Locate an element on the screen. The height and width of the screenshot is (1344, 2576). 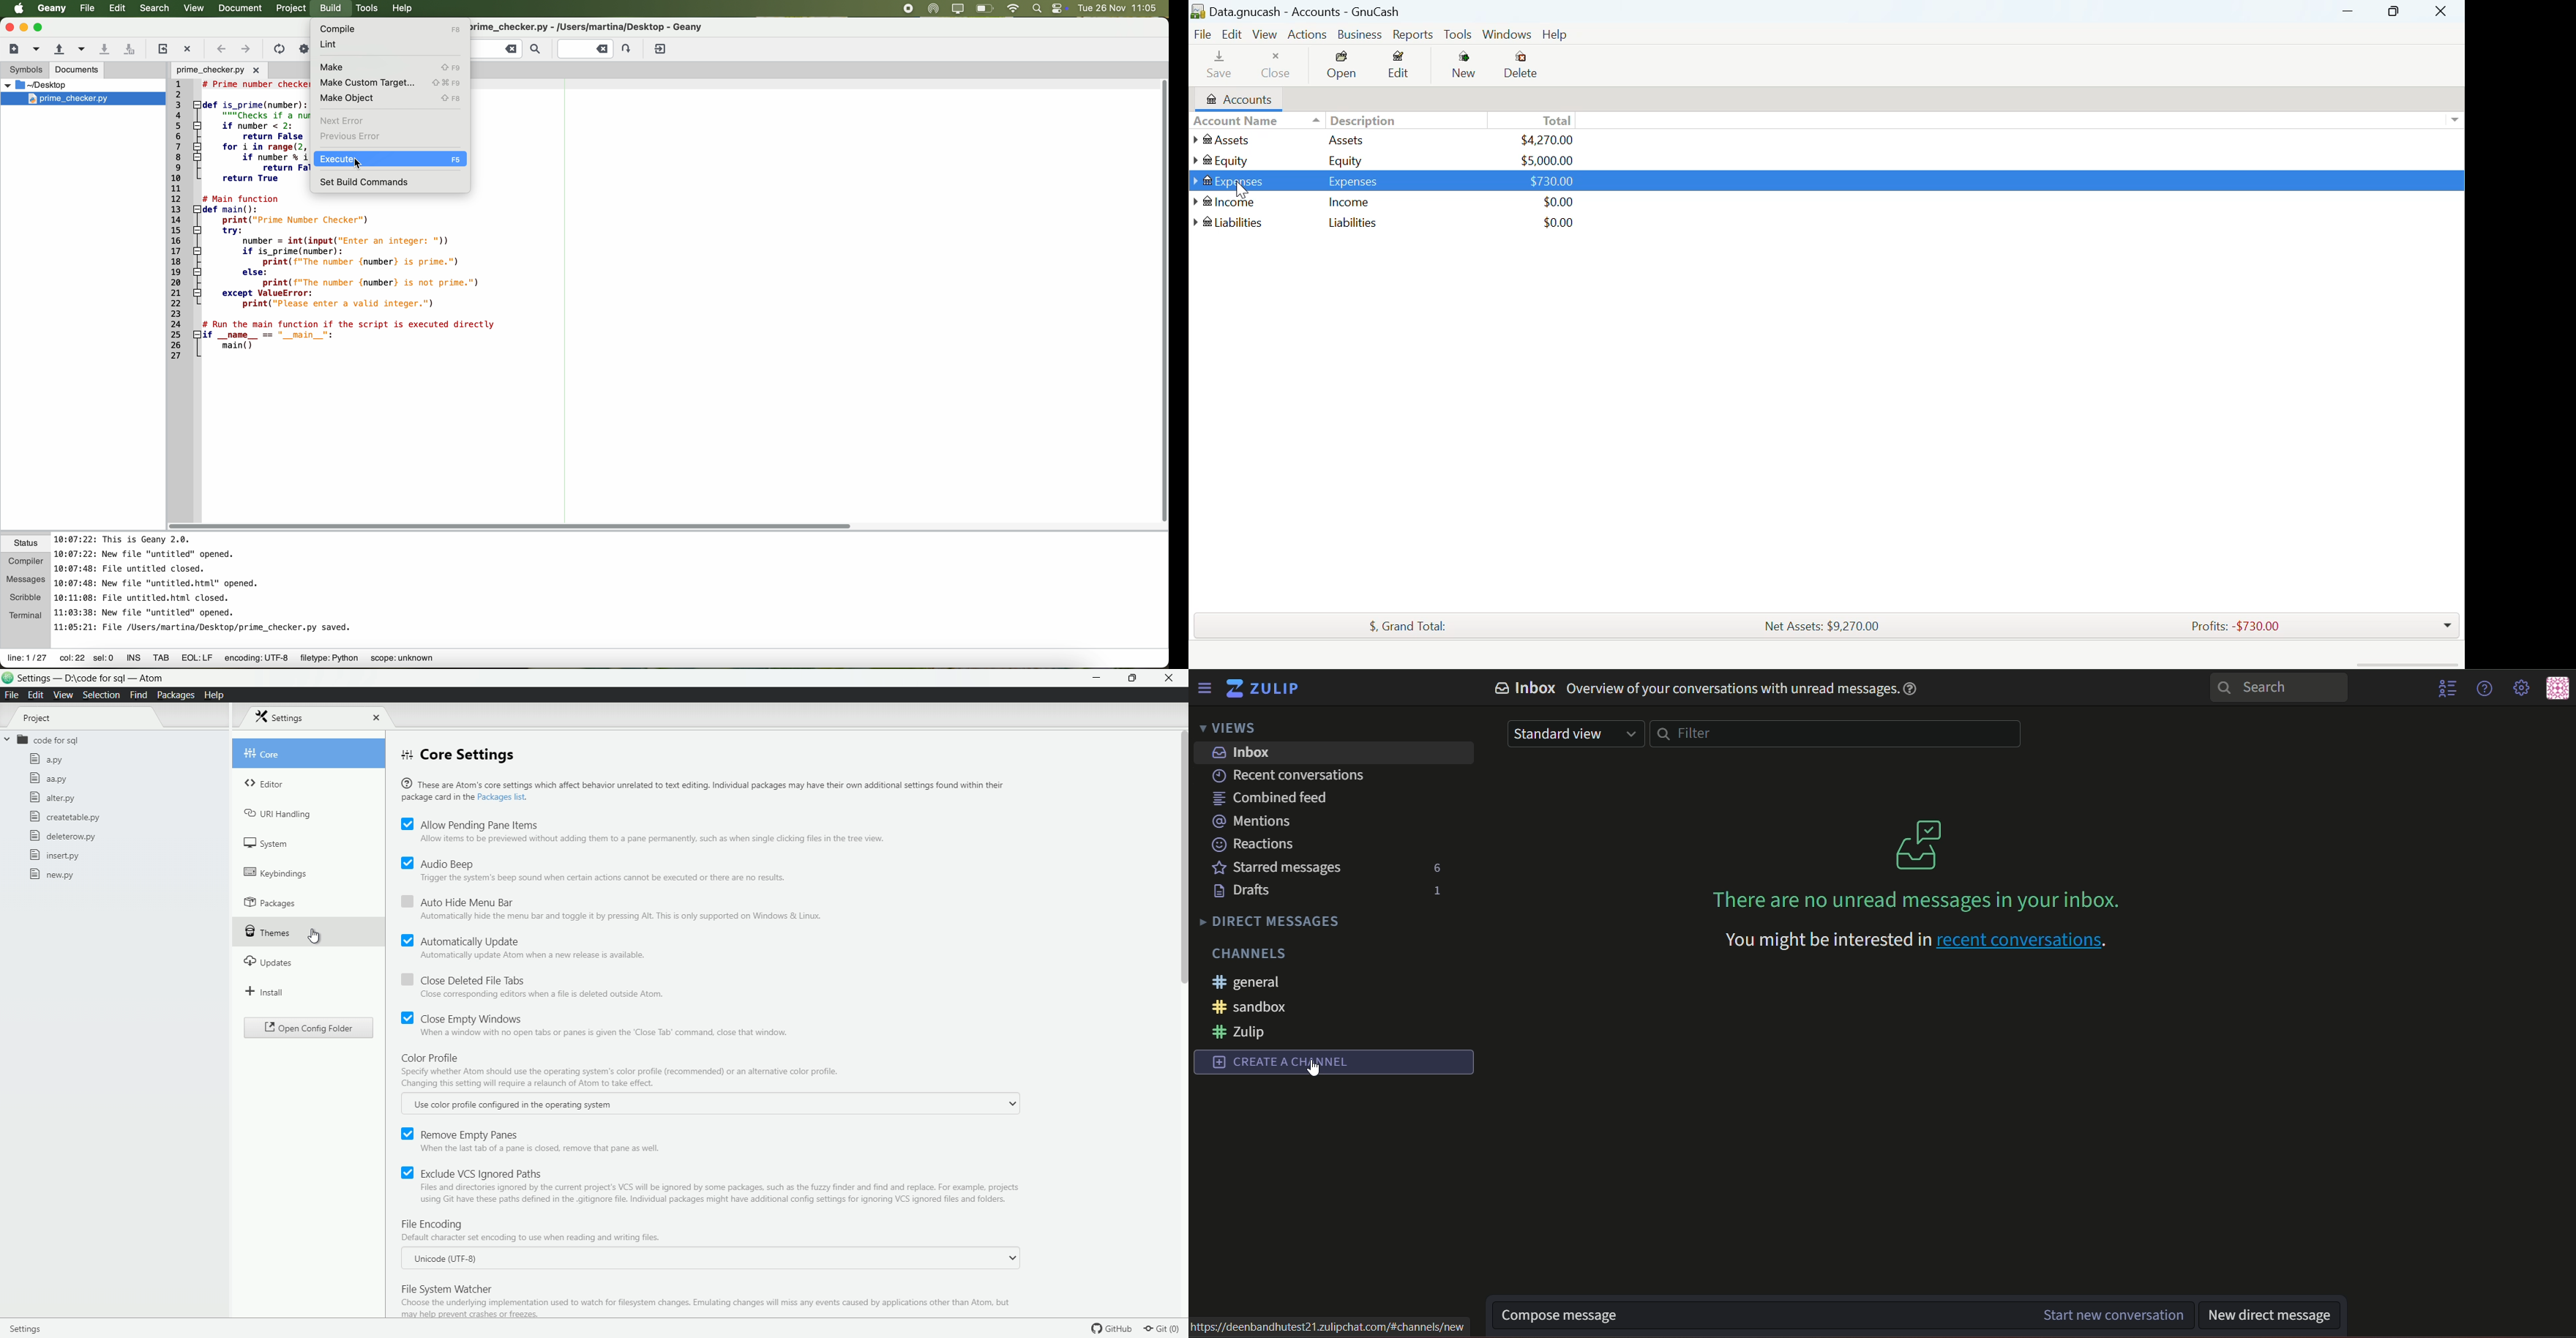
when a window with no open tabs or panes is given the "close tab " command , close window is located at coordinates (611, 1033).